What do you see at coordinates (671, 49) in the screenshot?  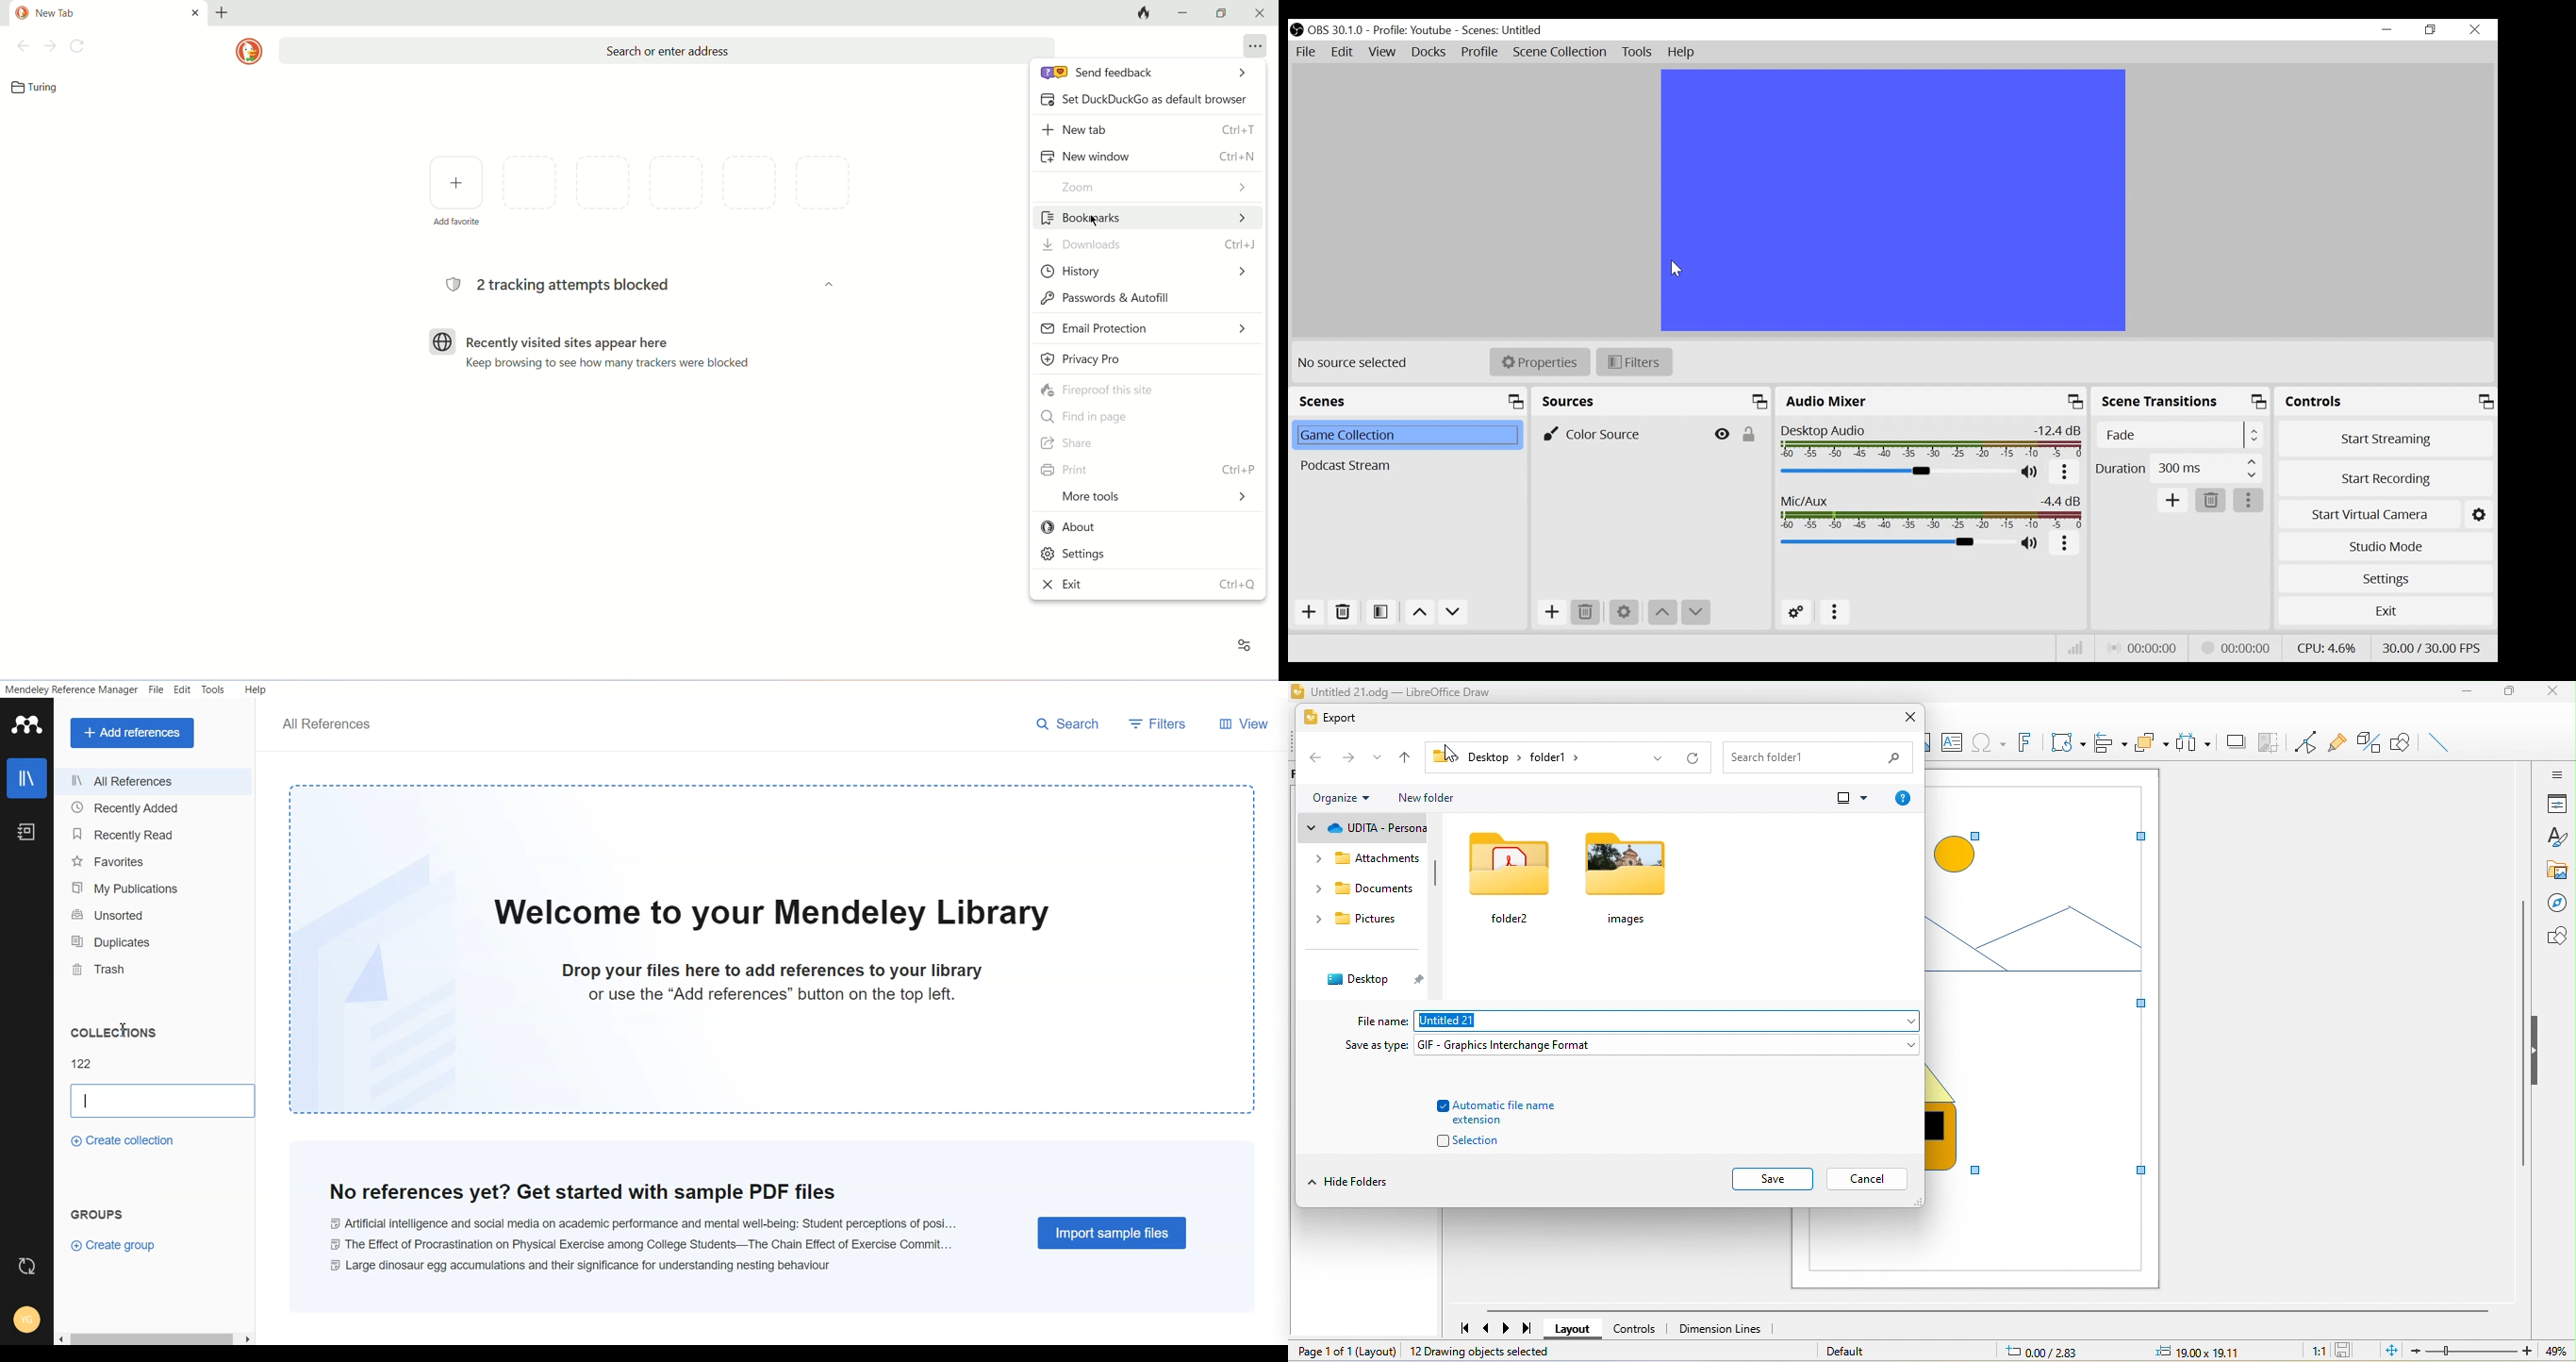 I see `search` at bounding box center [671, 49].